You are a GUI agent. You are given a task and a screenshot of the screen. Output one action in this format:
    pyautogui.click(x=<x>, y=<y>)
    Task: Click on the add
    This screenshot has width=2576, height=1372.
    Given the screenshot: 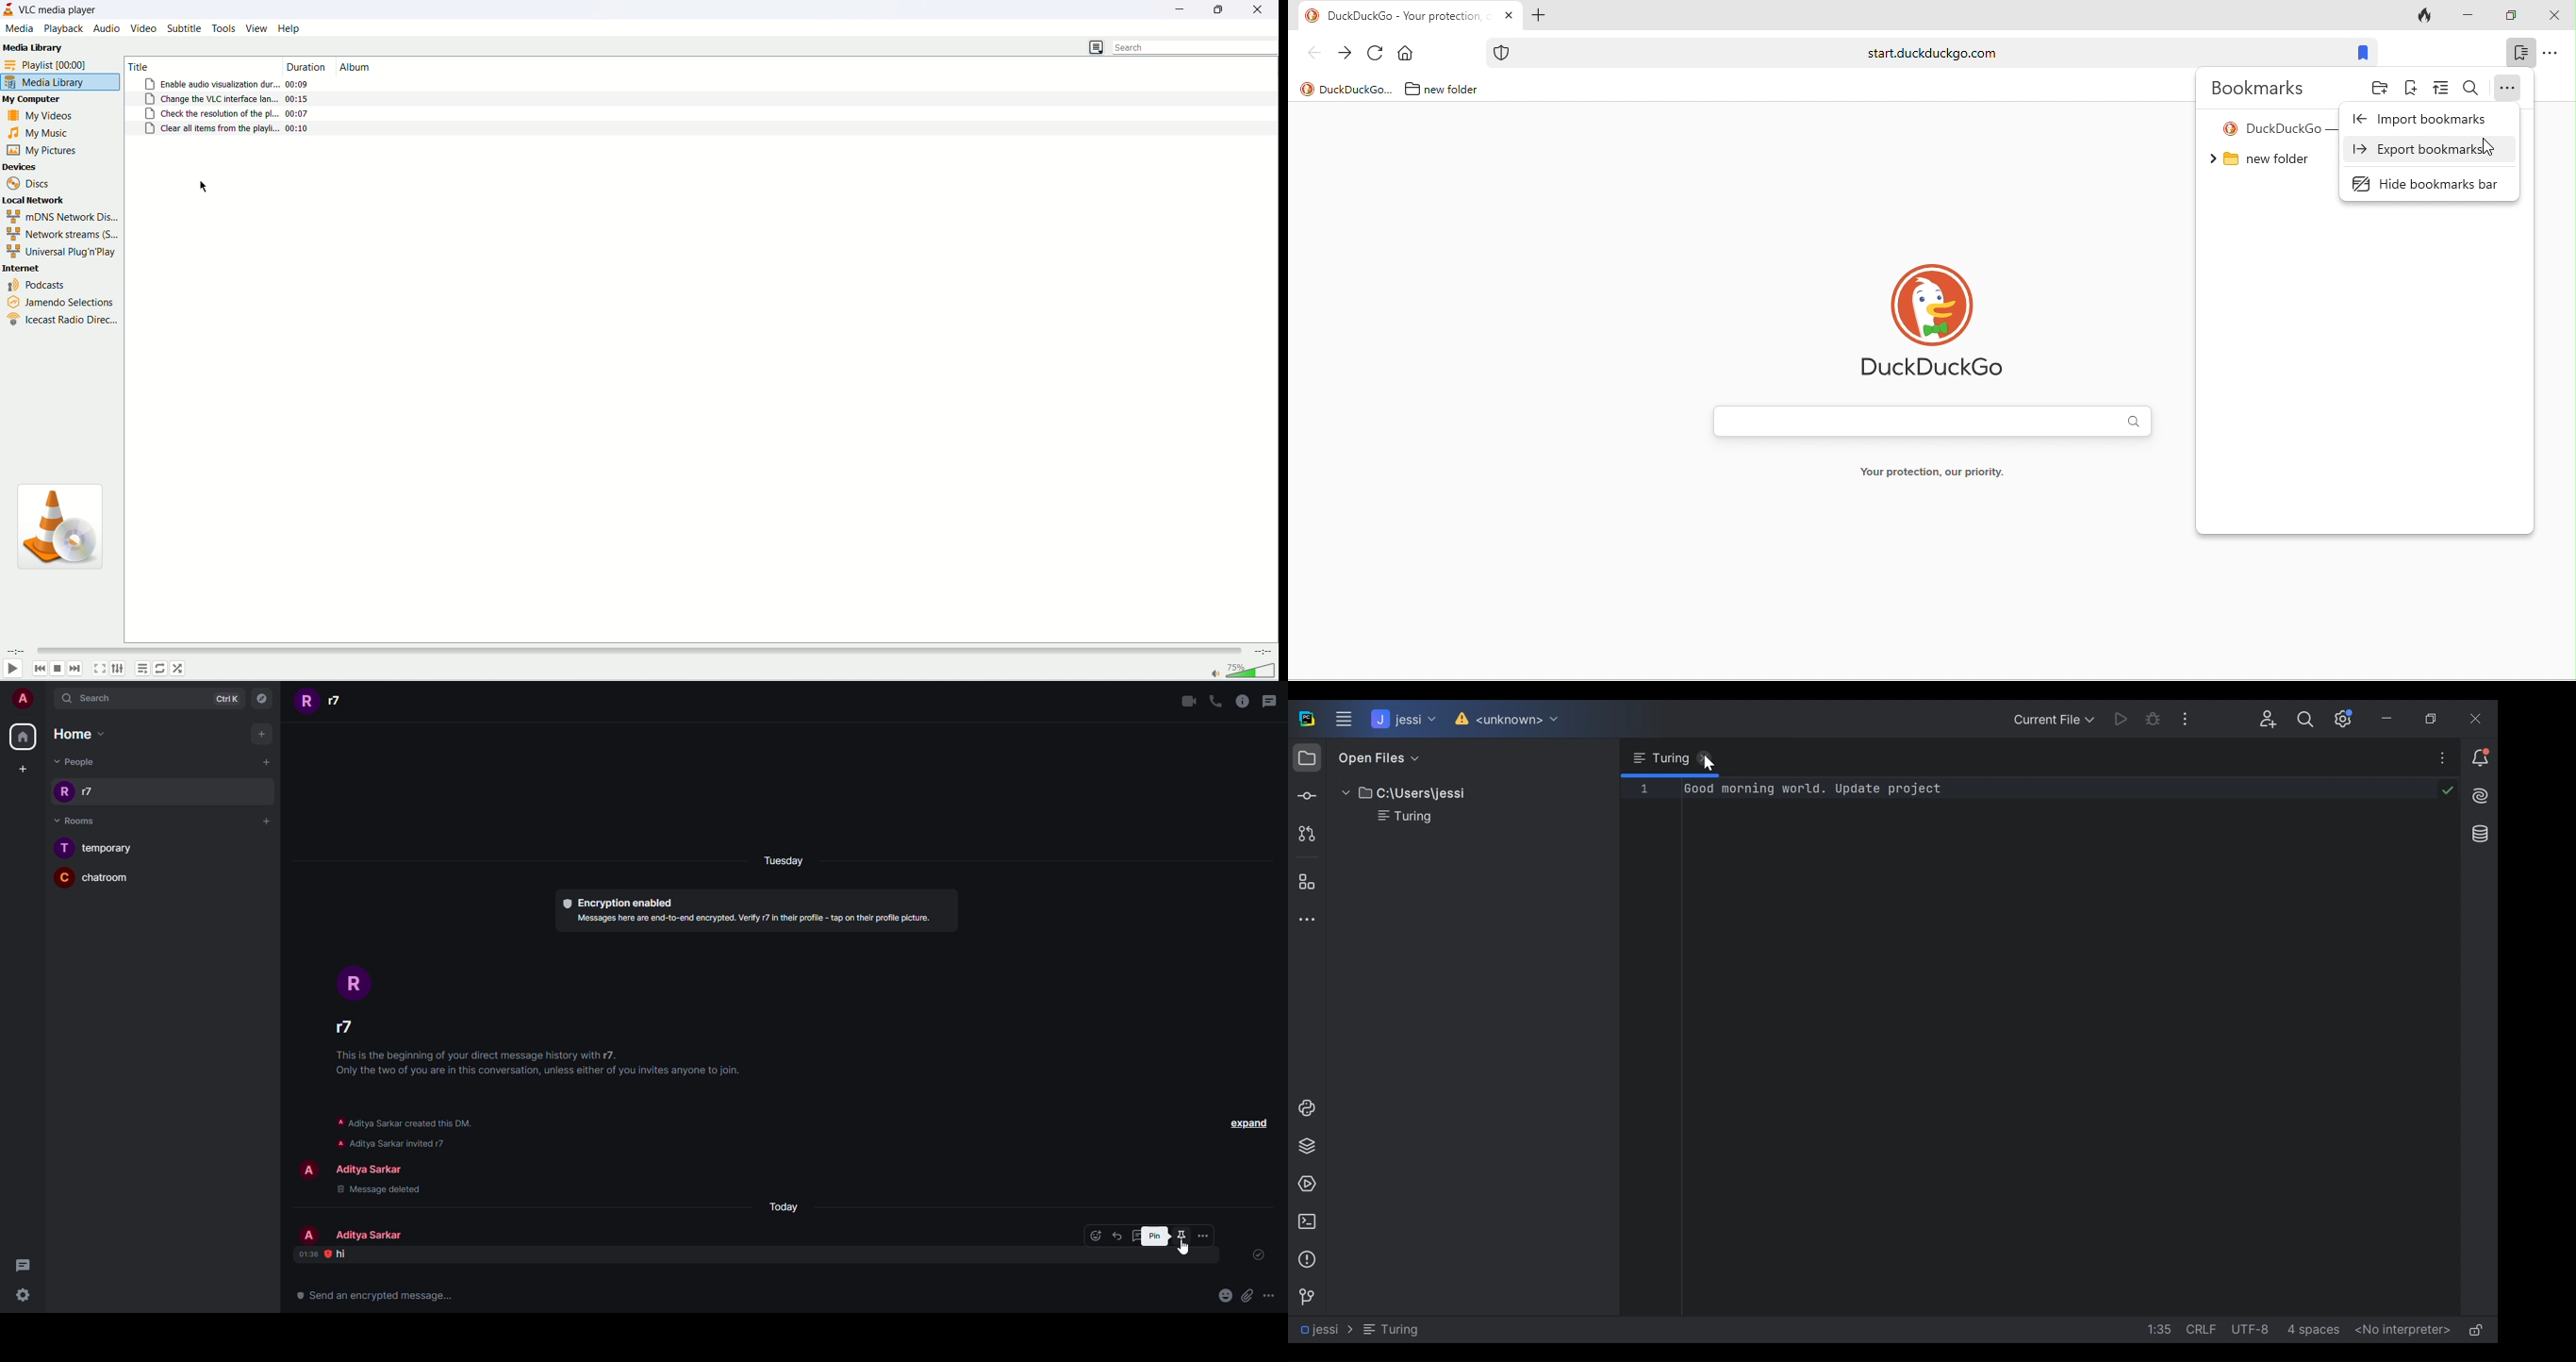 What is the action you would take?
    pyautogui.click(x=264, y=819)
    